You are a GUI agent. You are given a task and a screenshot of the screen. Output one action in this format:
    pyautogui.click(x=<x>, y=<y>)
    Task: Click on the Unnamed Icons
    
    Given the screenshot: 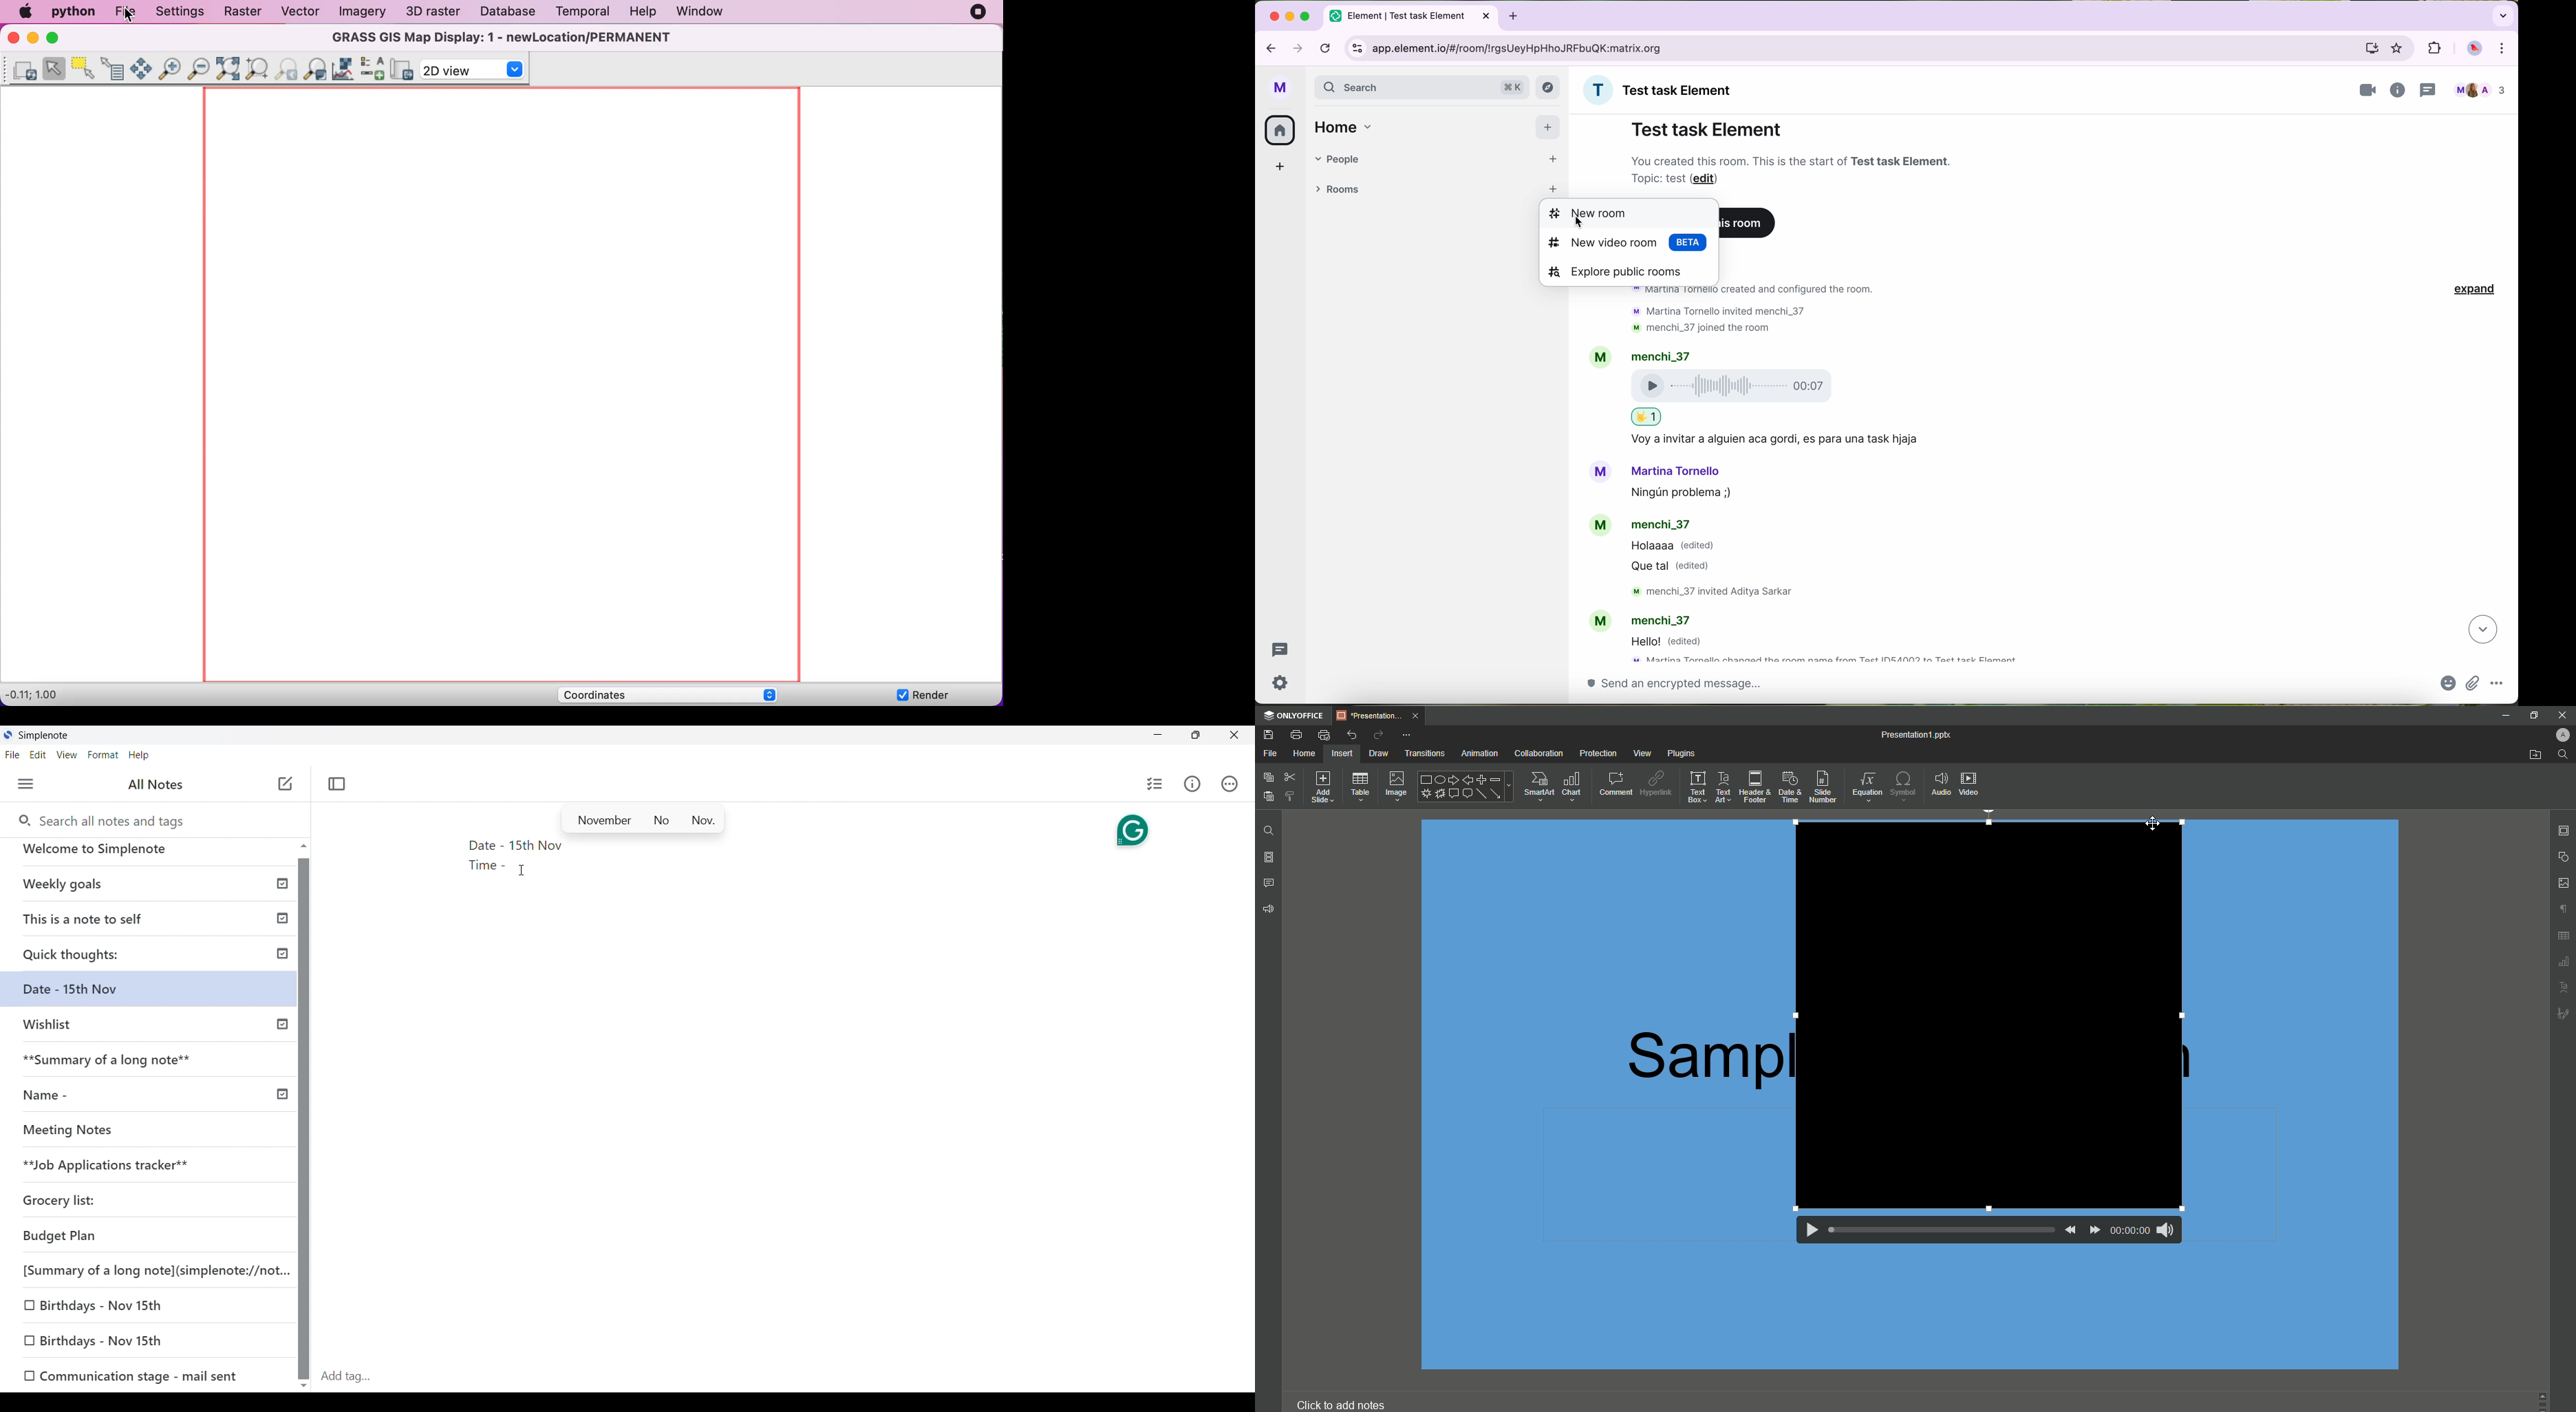 What is the action you would take?
    pyautogui.click(x=2560, y=963)
    